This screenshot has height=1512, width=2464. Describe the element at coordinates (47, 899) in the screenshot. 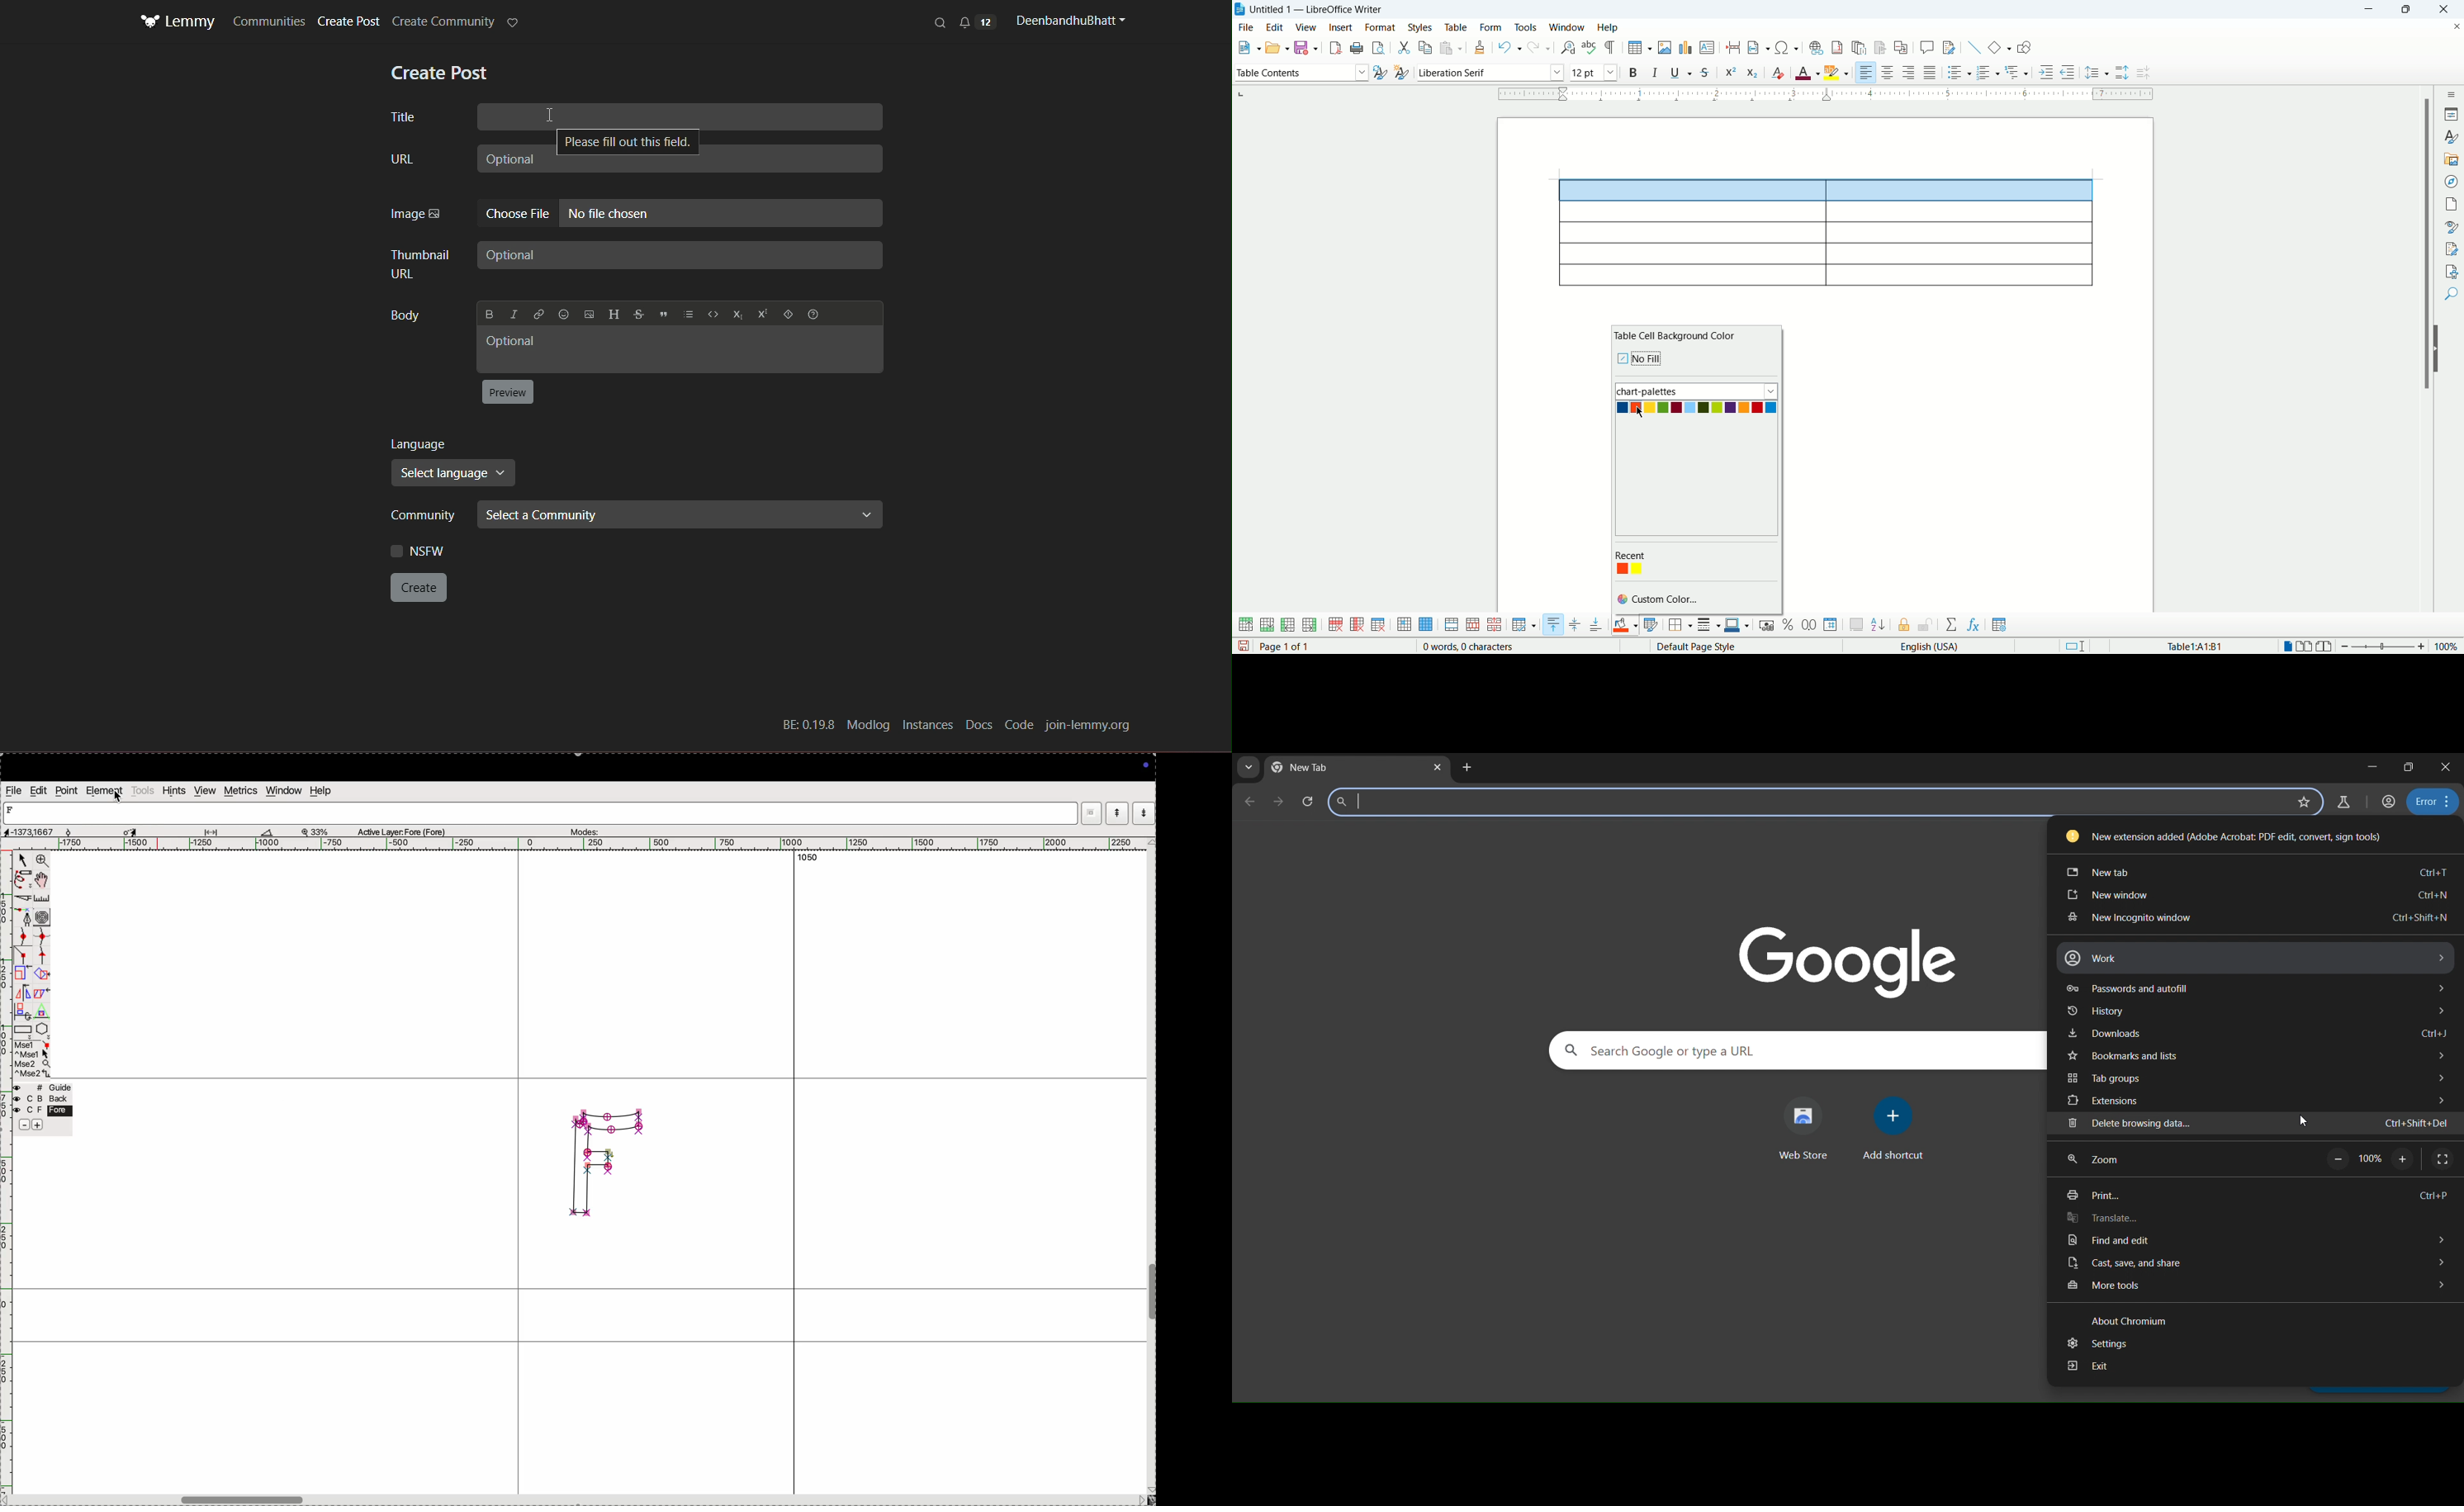

I see `ruler` at that location.